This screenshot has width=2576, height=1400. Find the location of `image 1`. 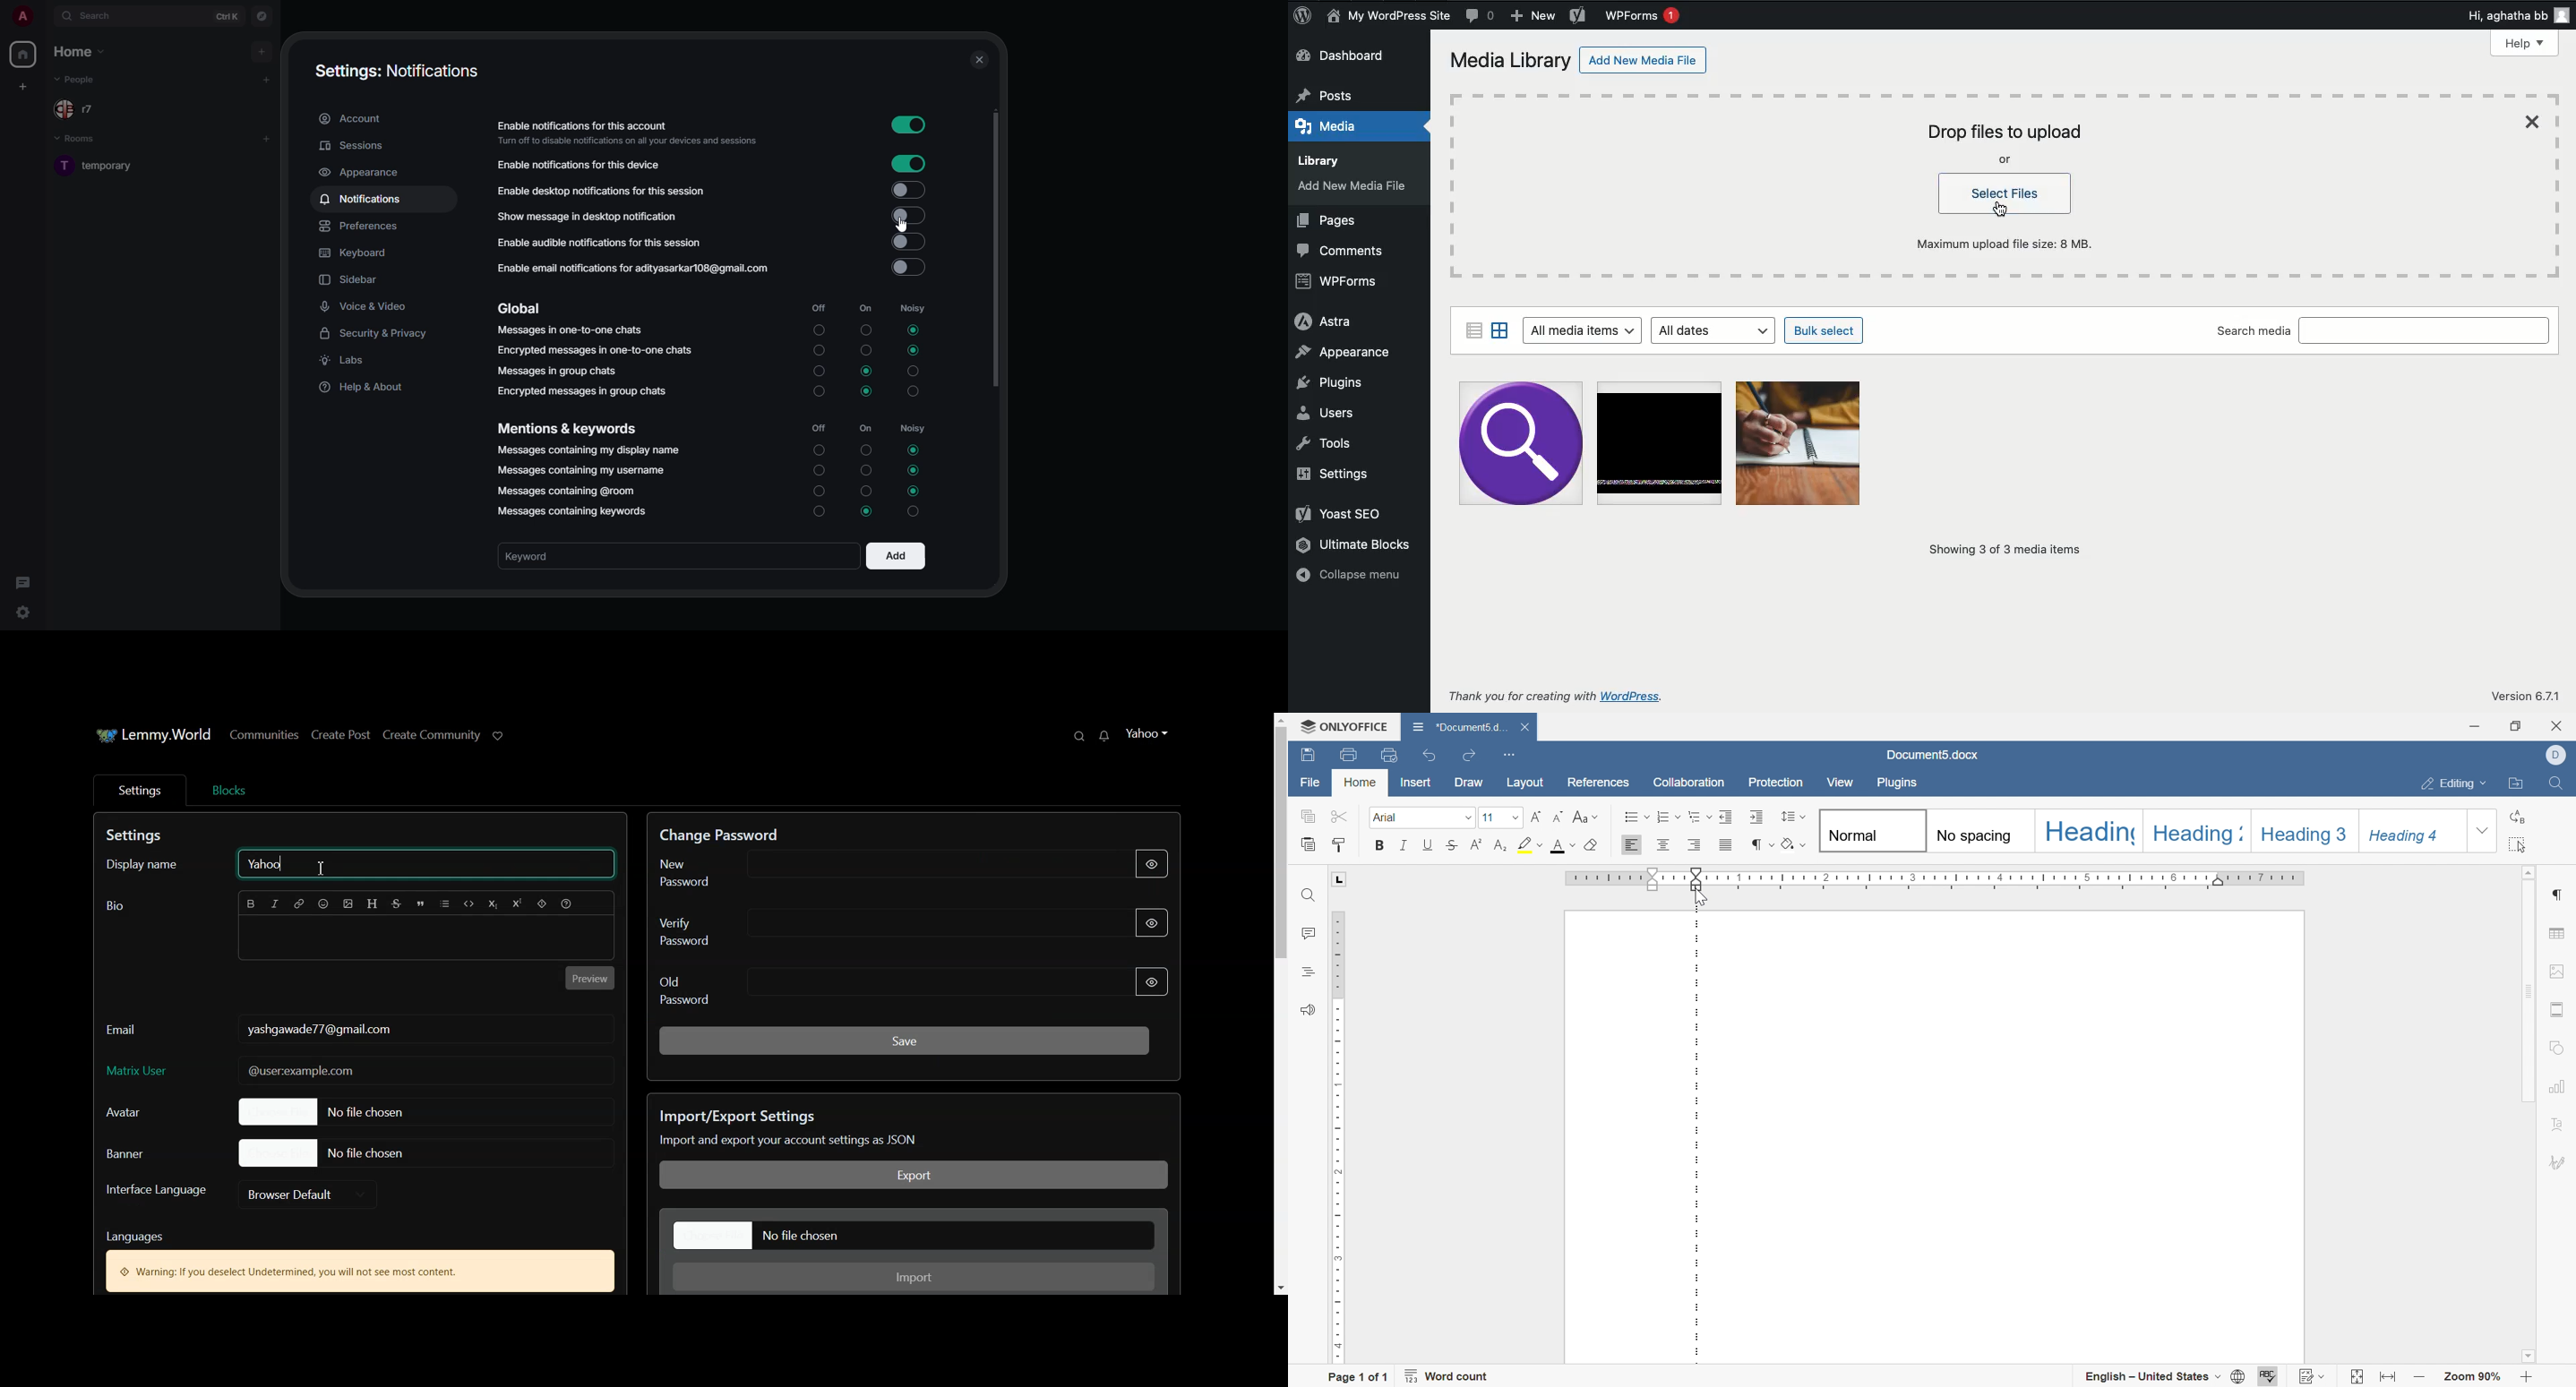

image 1 is located at coordinates (1519, 444).